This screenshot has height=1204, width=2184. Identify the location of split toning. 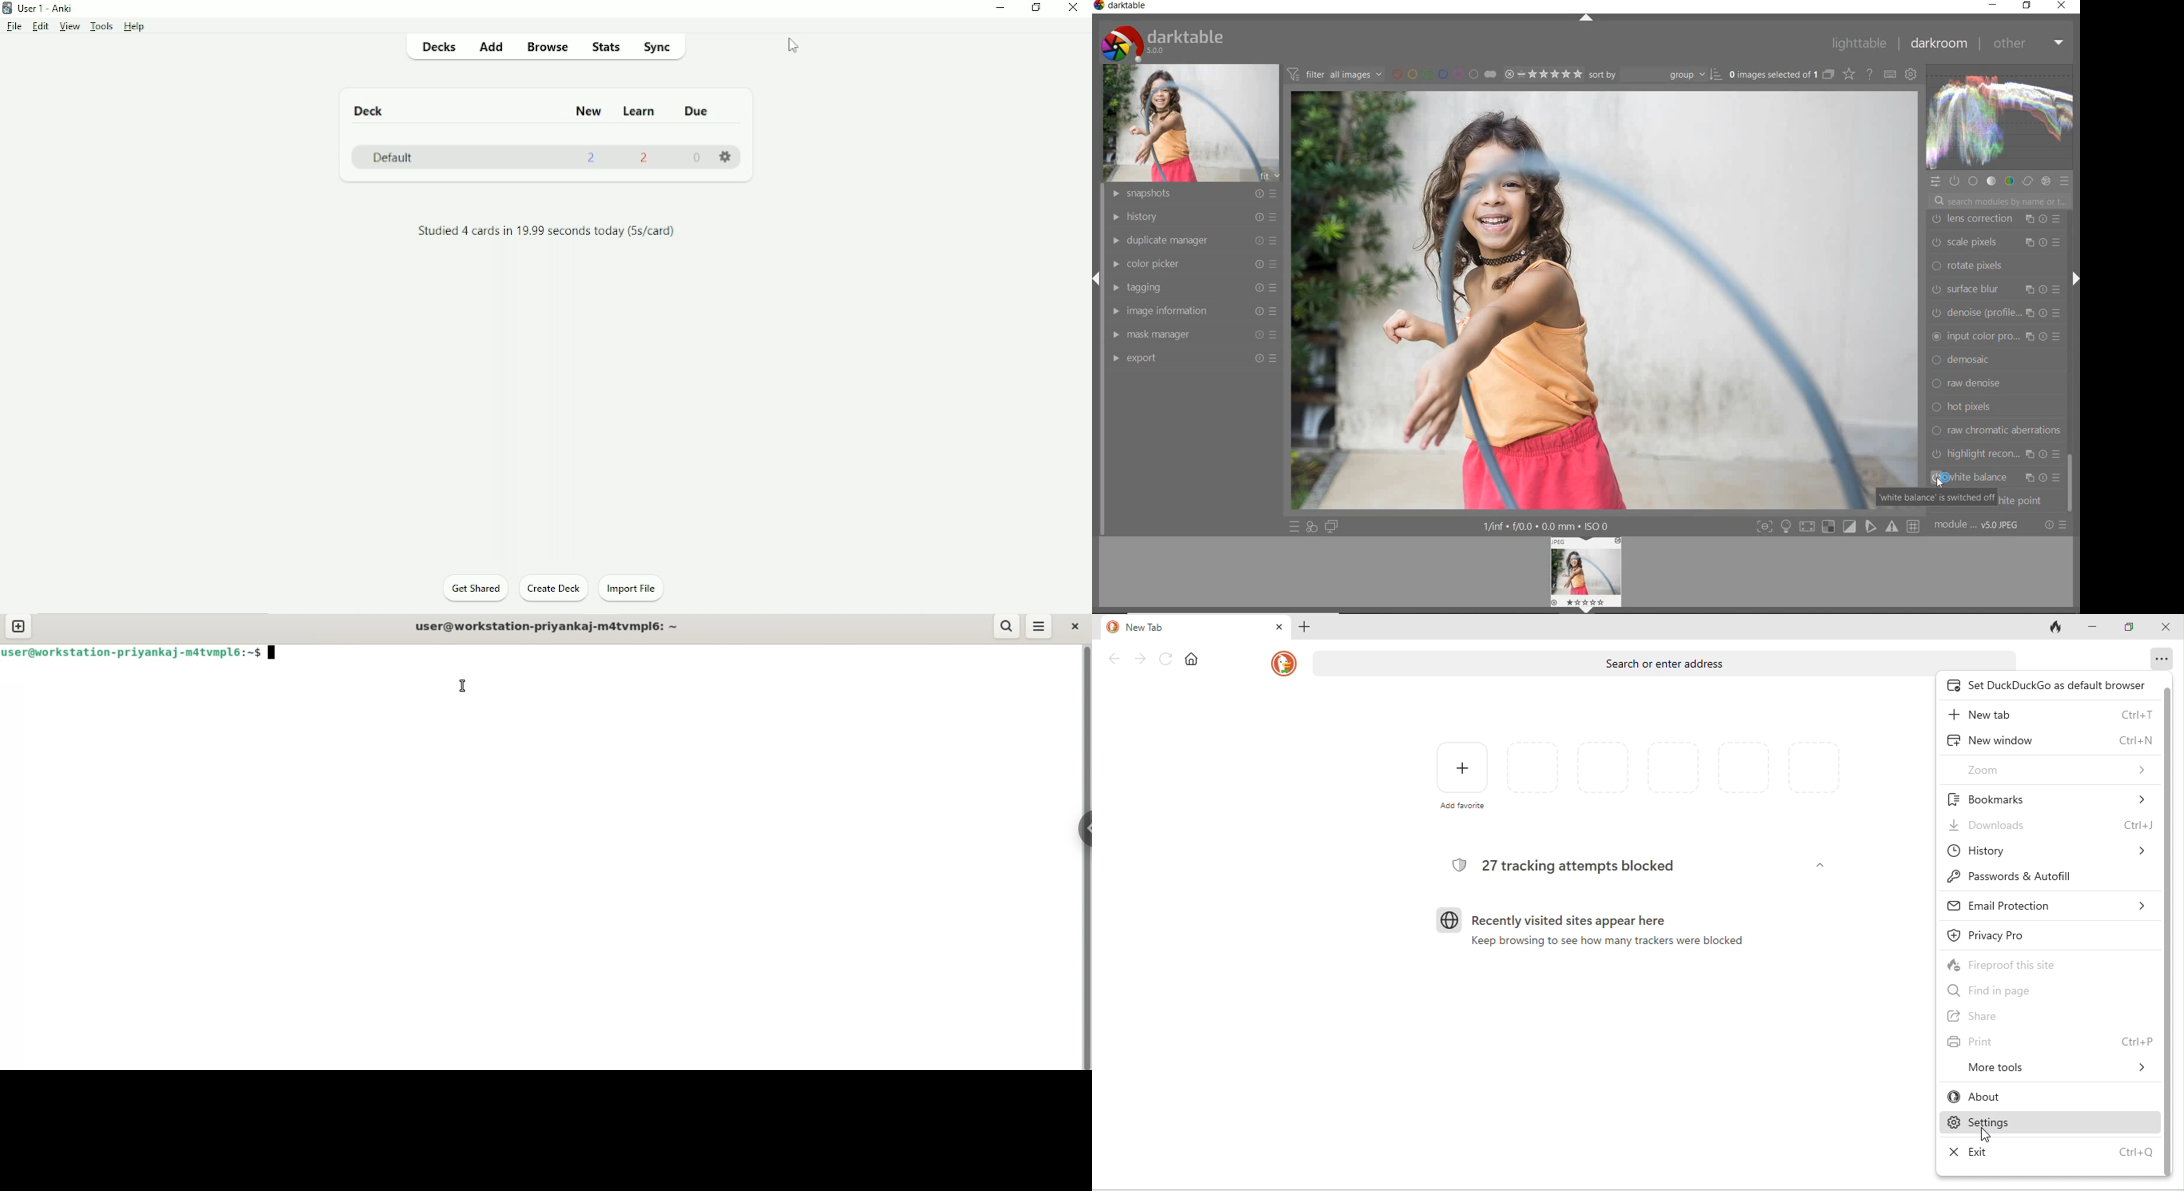
(1997, 363).